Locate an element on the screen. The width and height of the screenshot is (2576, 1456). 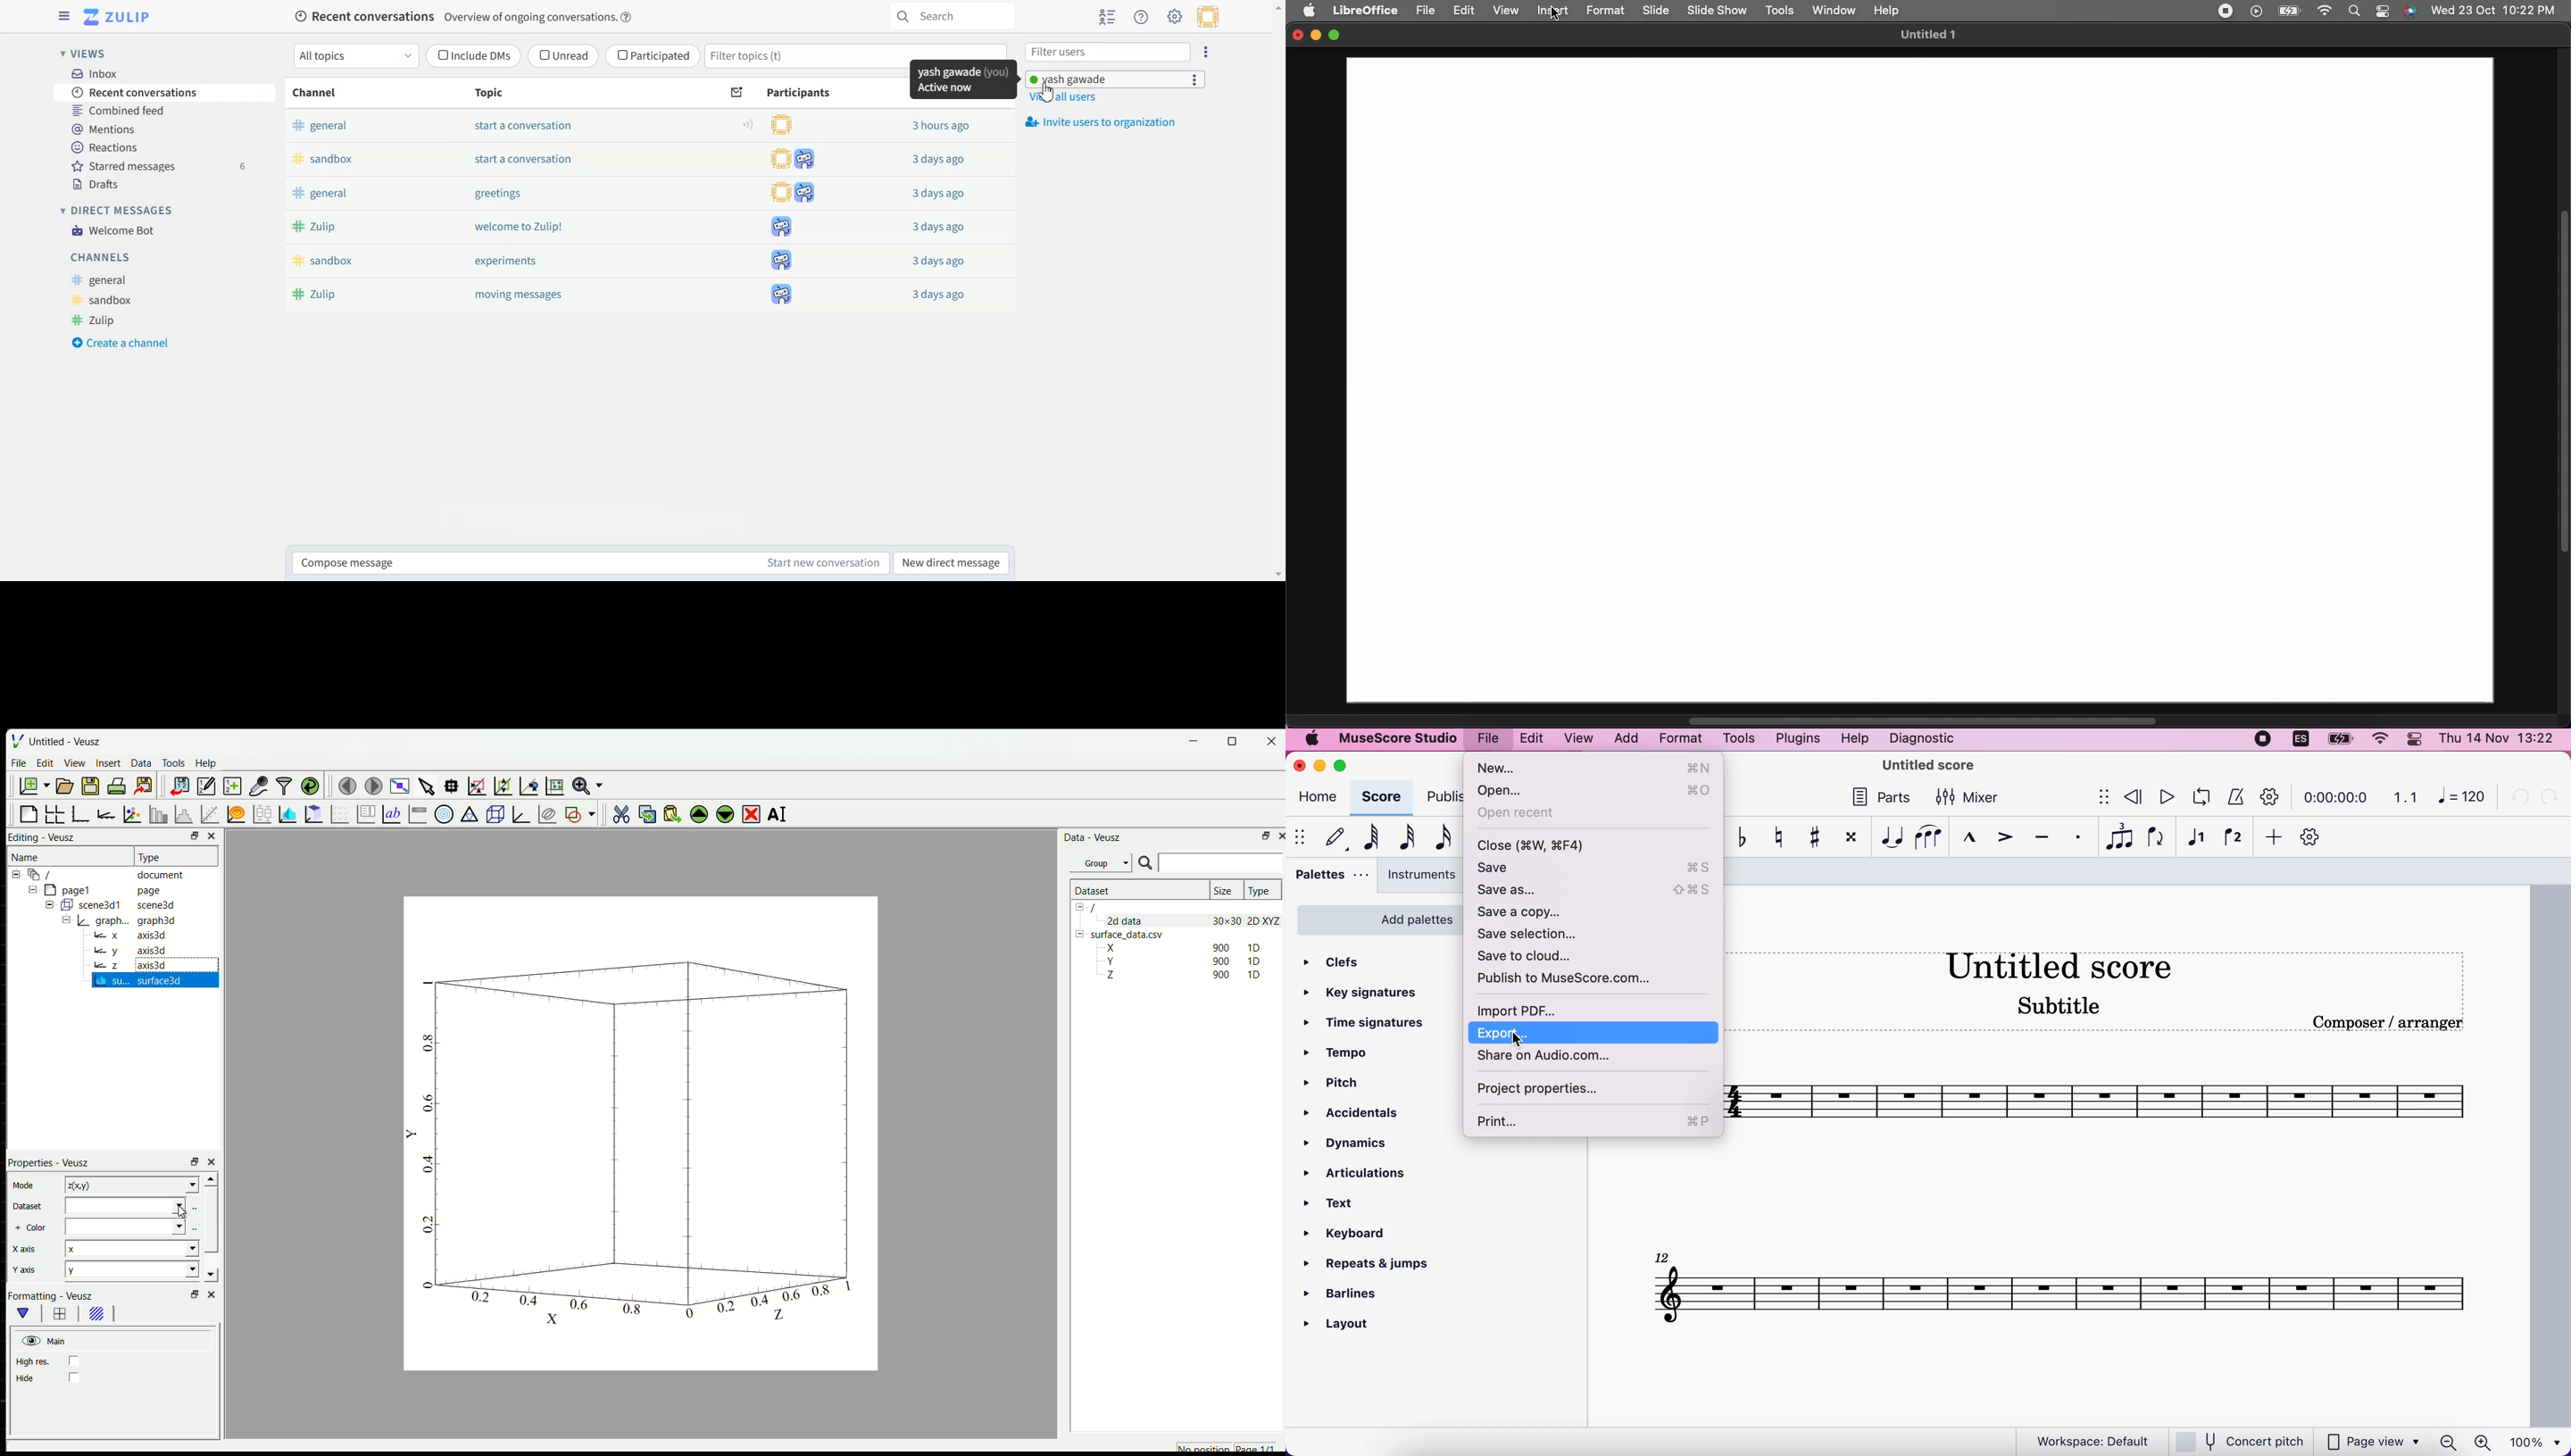
Drop-down  is located at coordinates (180, 1227).